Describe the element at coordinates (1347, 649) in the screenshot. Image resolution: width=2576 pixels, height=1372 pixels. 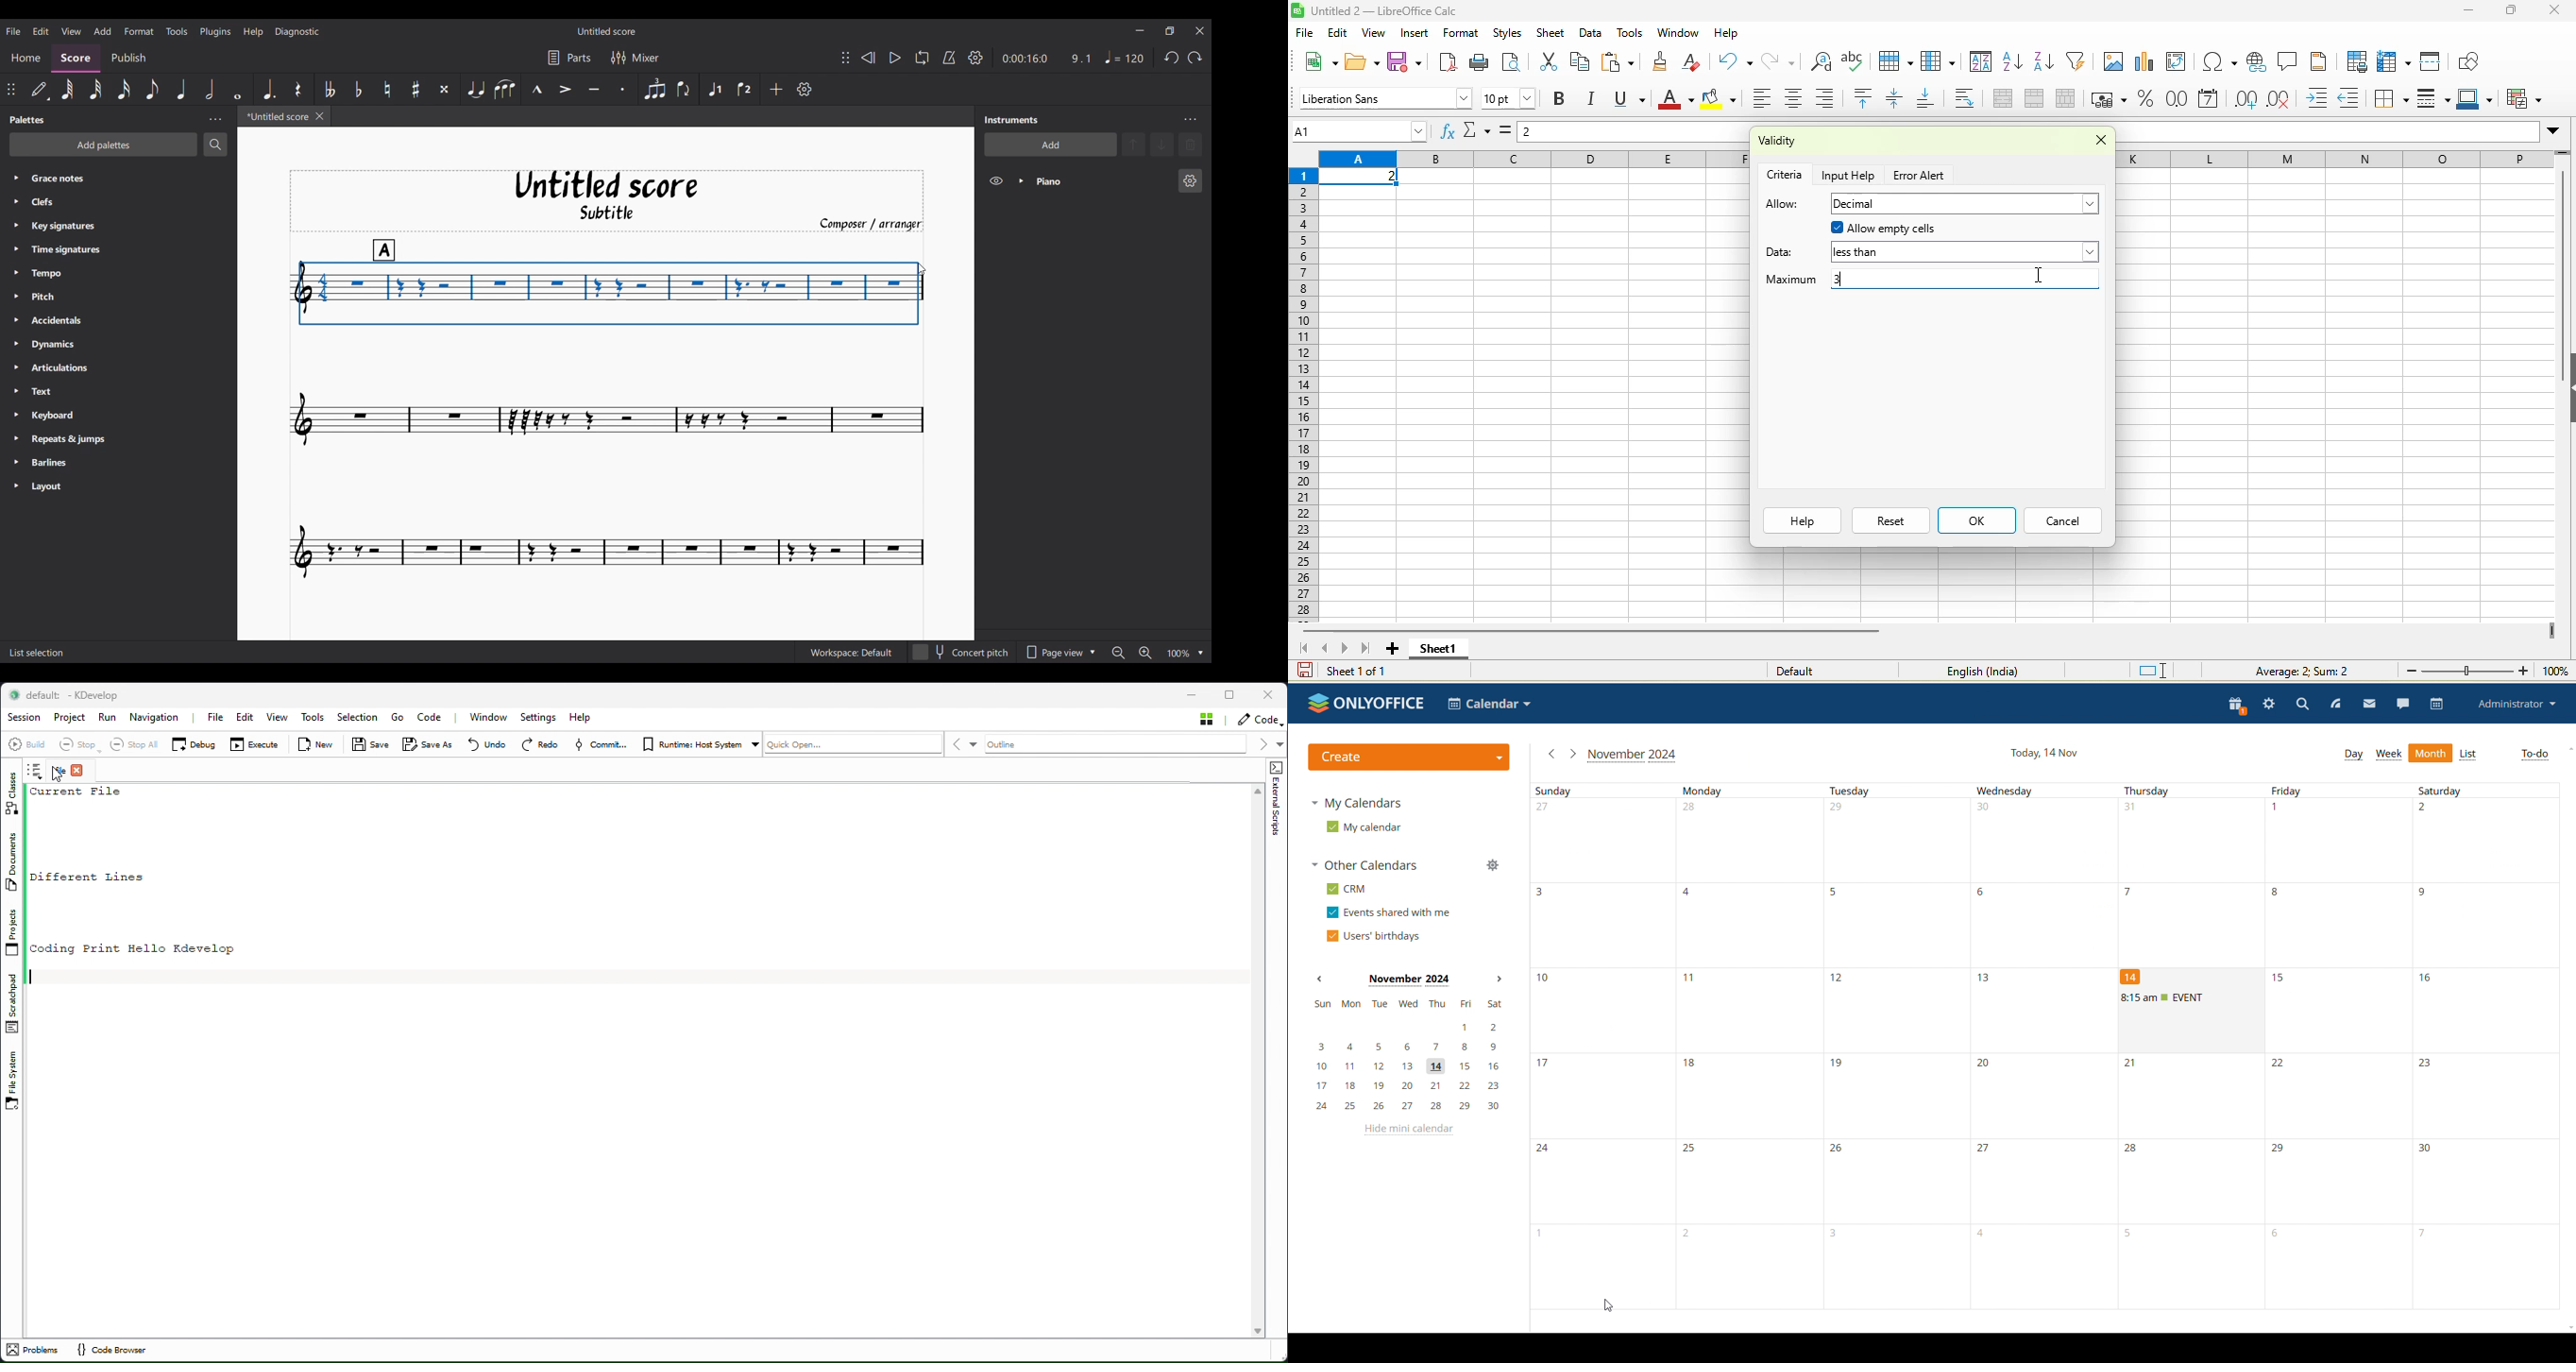
I see `scroll to next sheet` at that location.